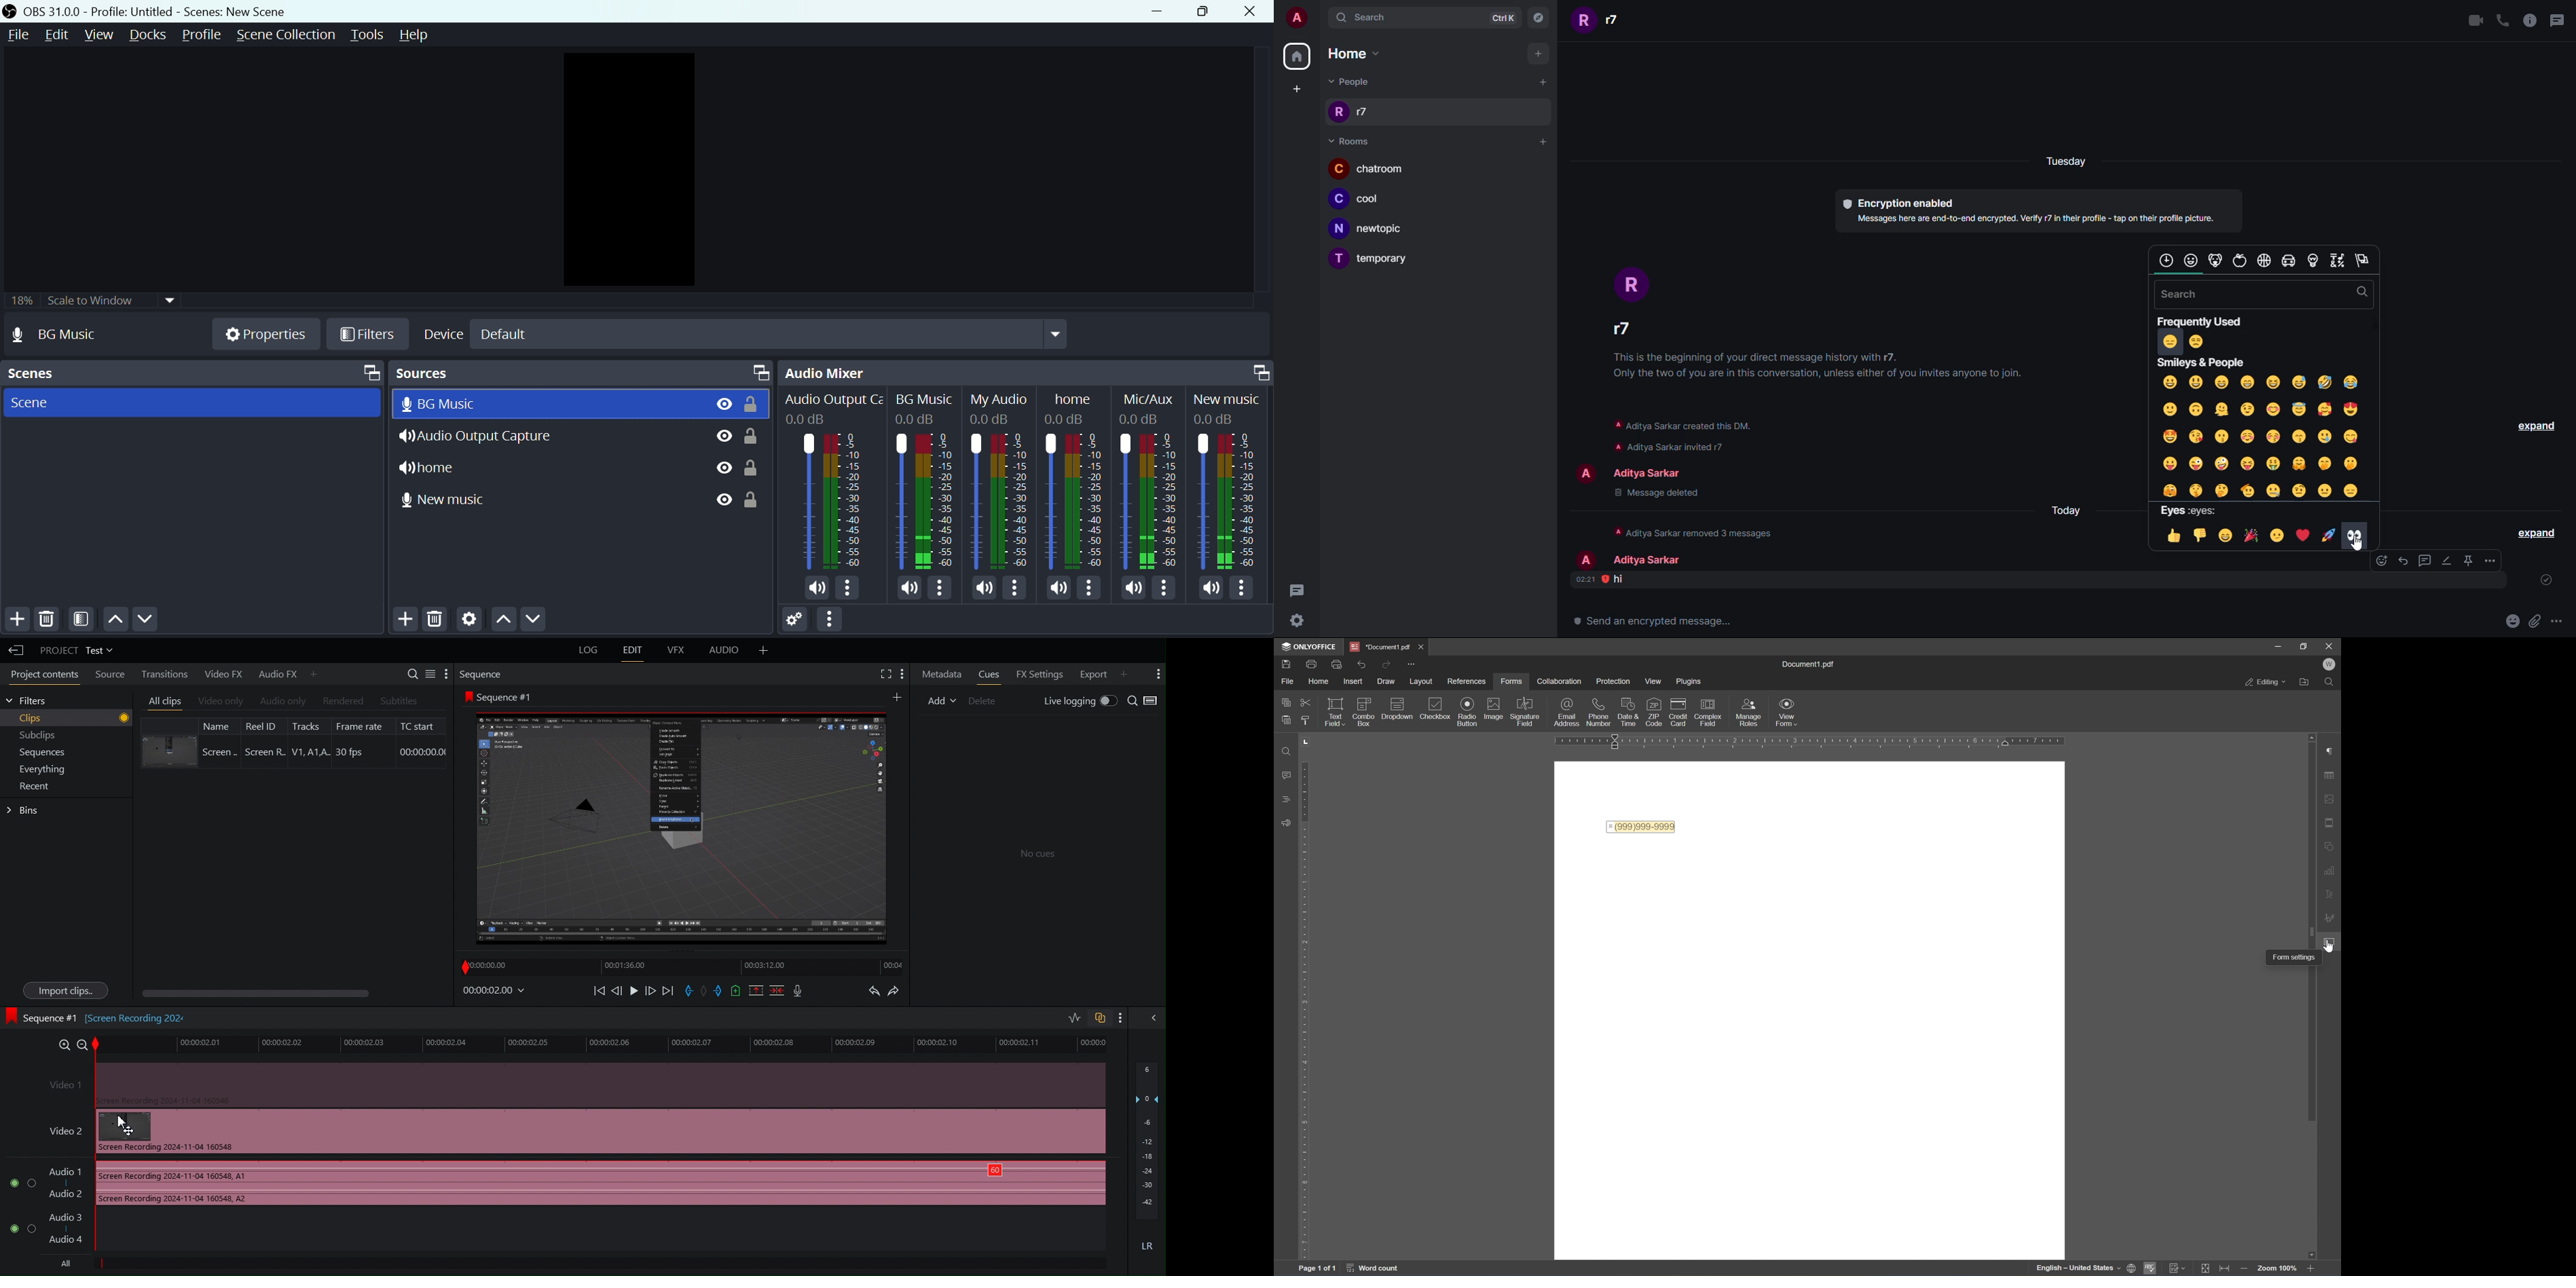 The height and width of the screenshot is (1288, 2576). I want to click on Down, so click(554, 623).